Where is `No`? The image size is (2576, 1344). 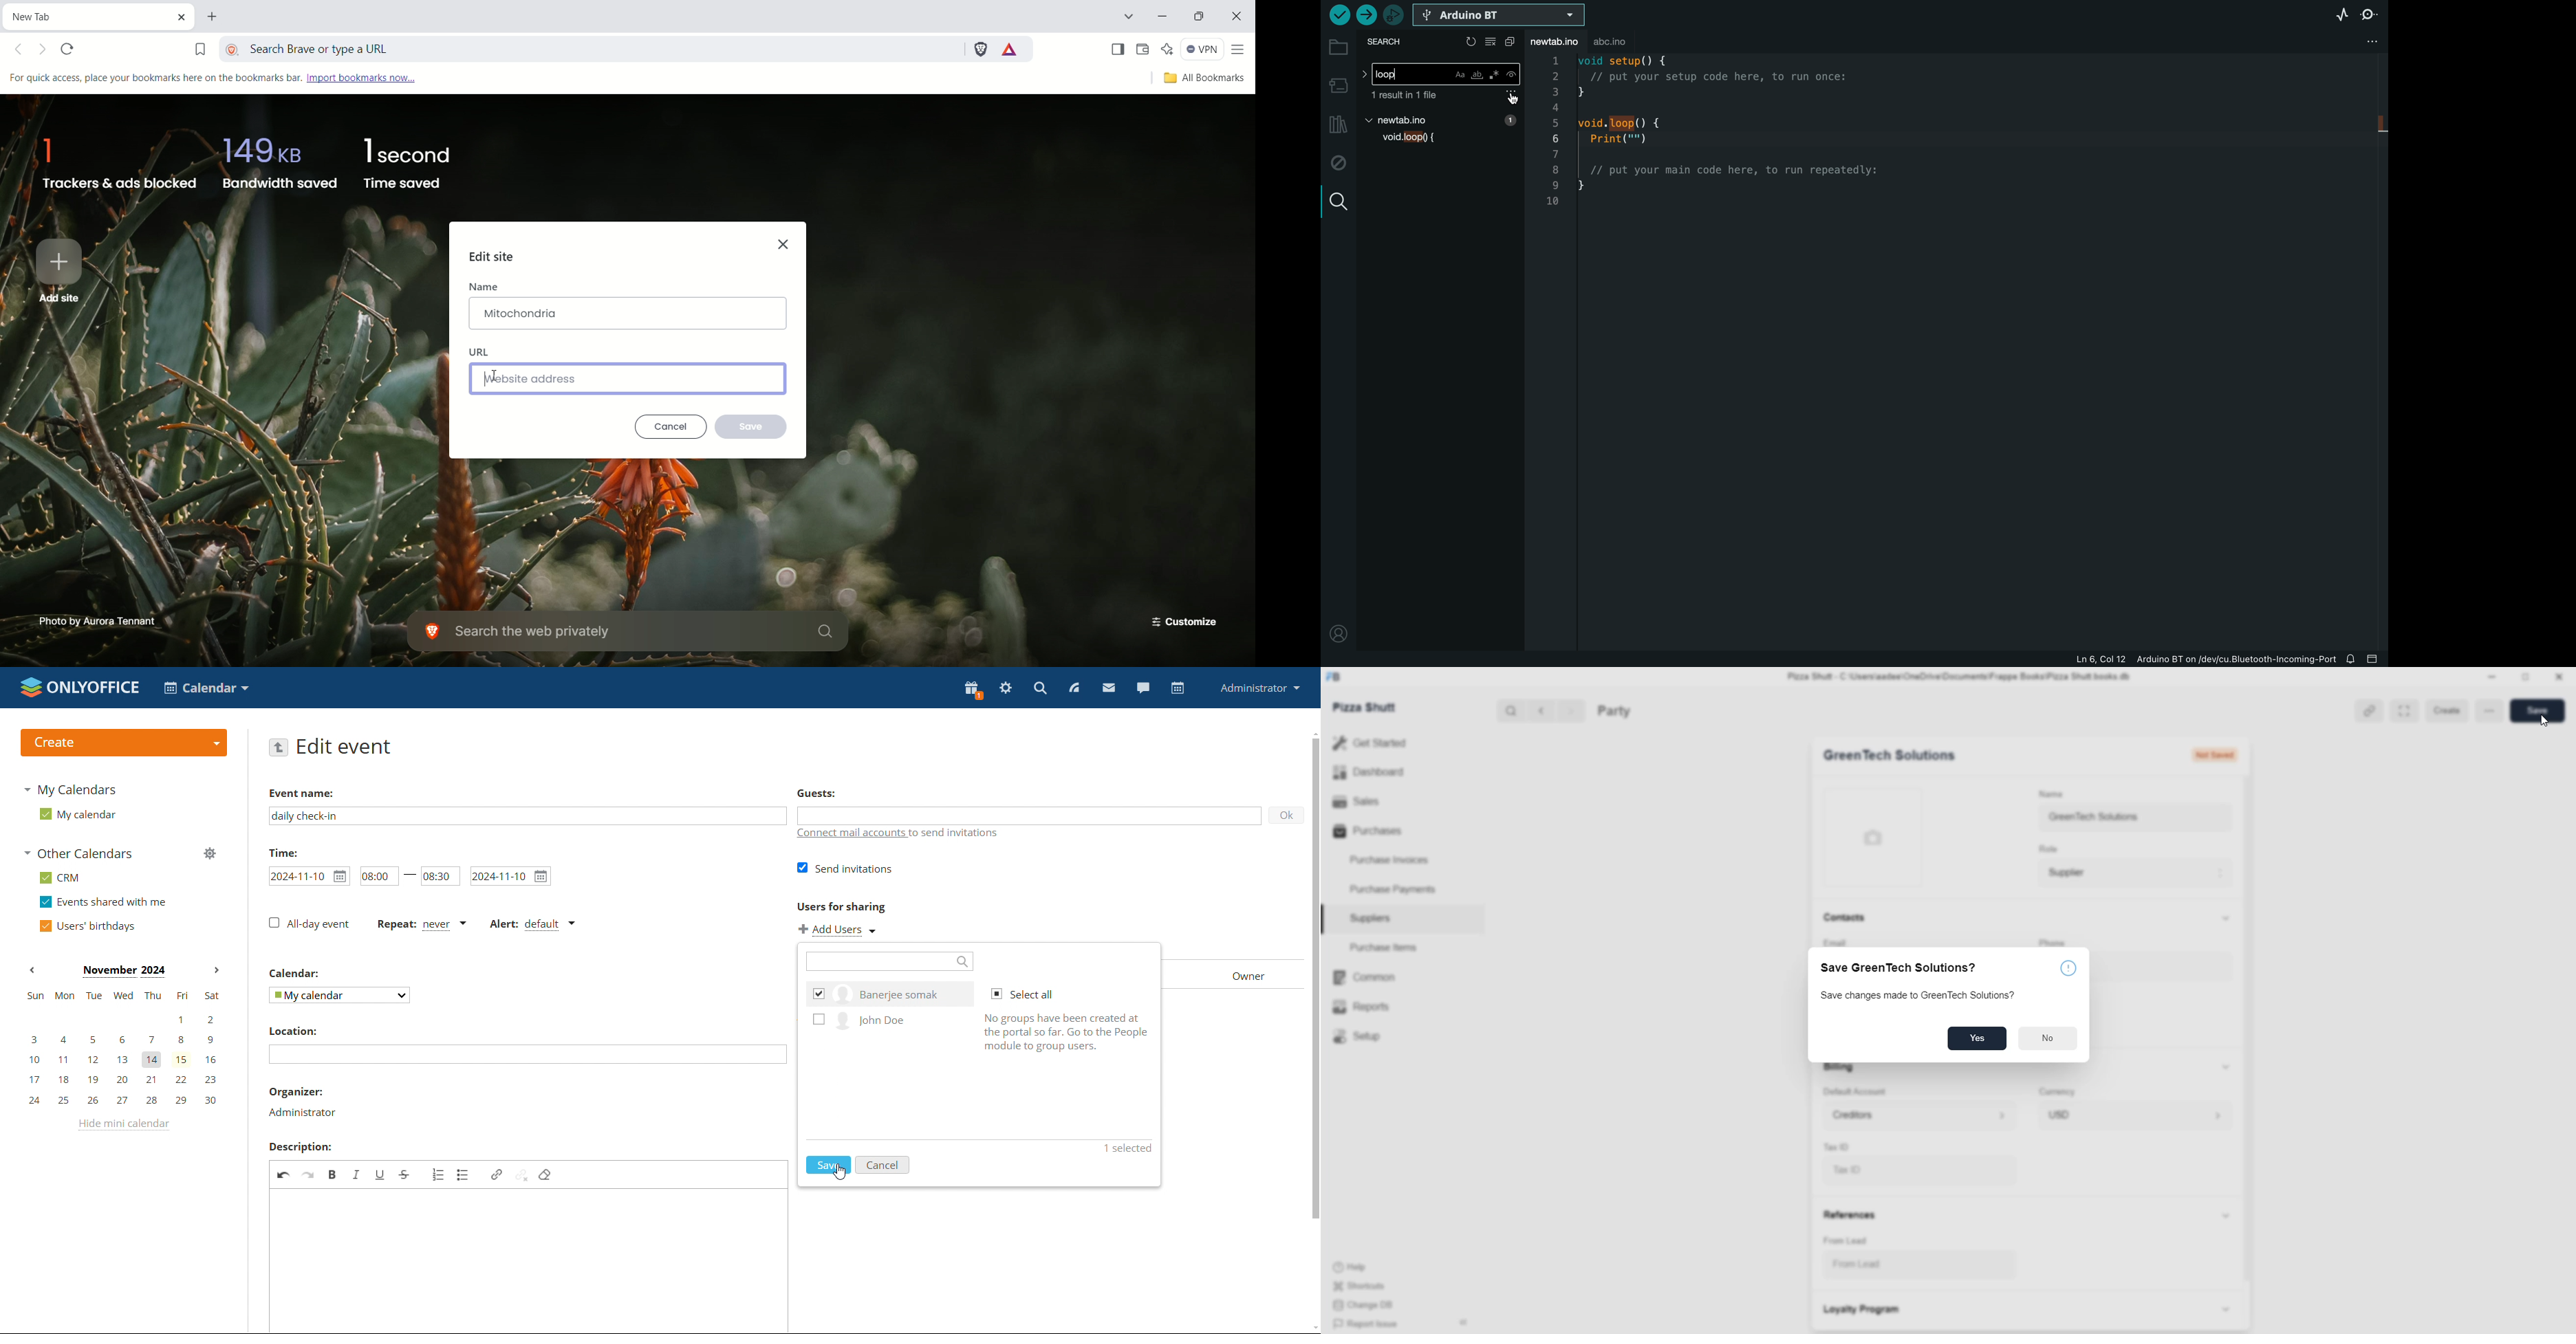
No is located at coordinates (2047, 1038).